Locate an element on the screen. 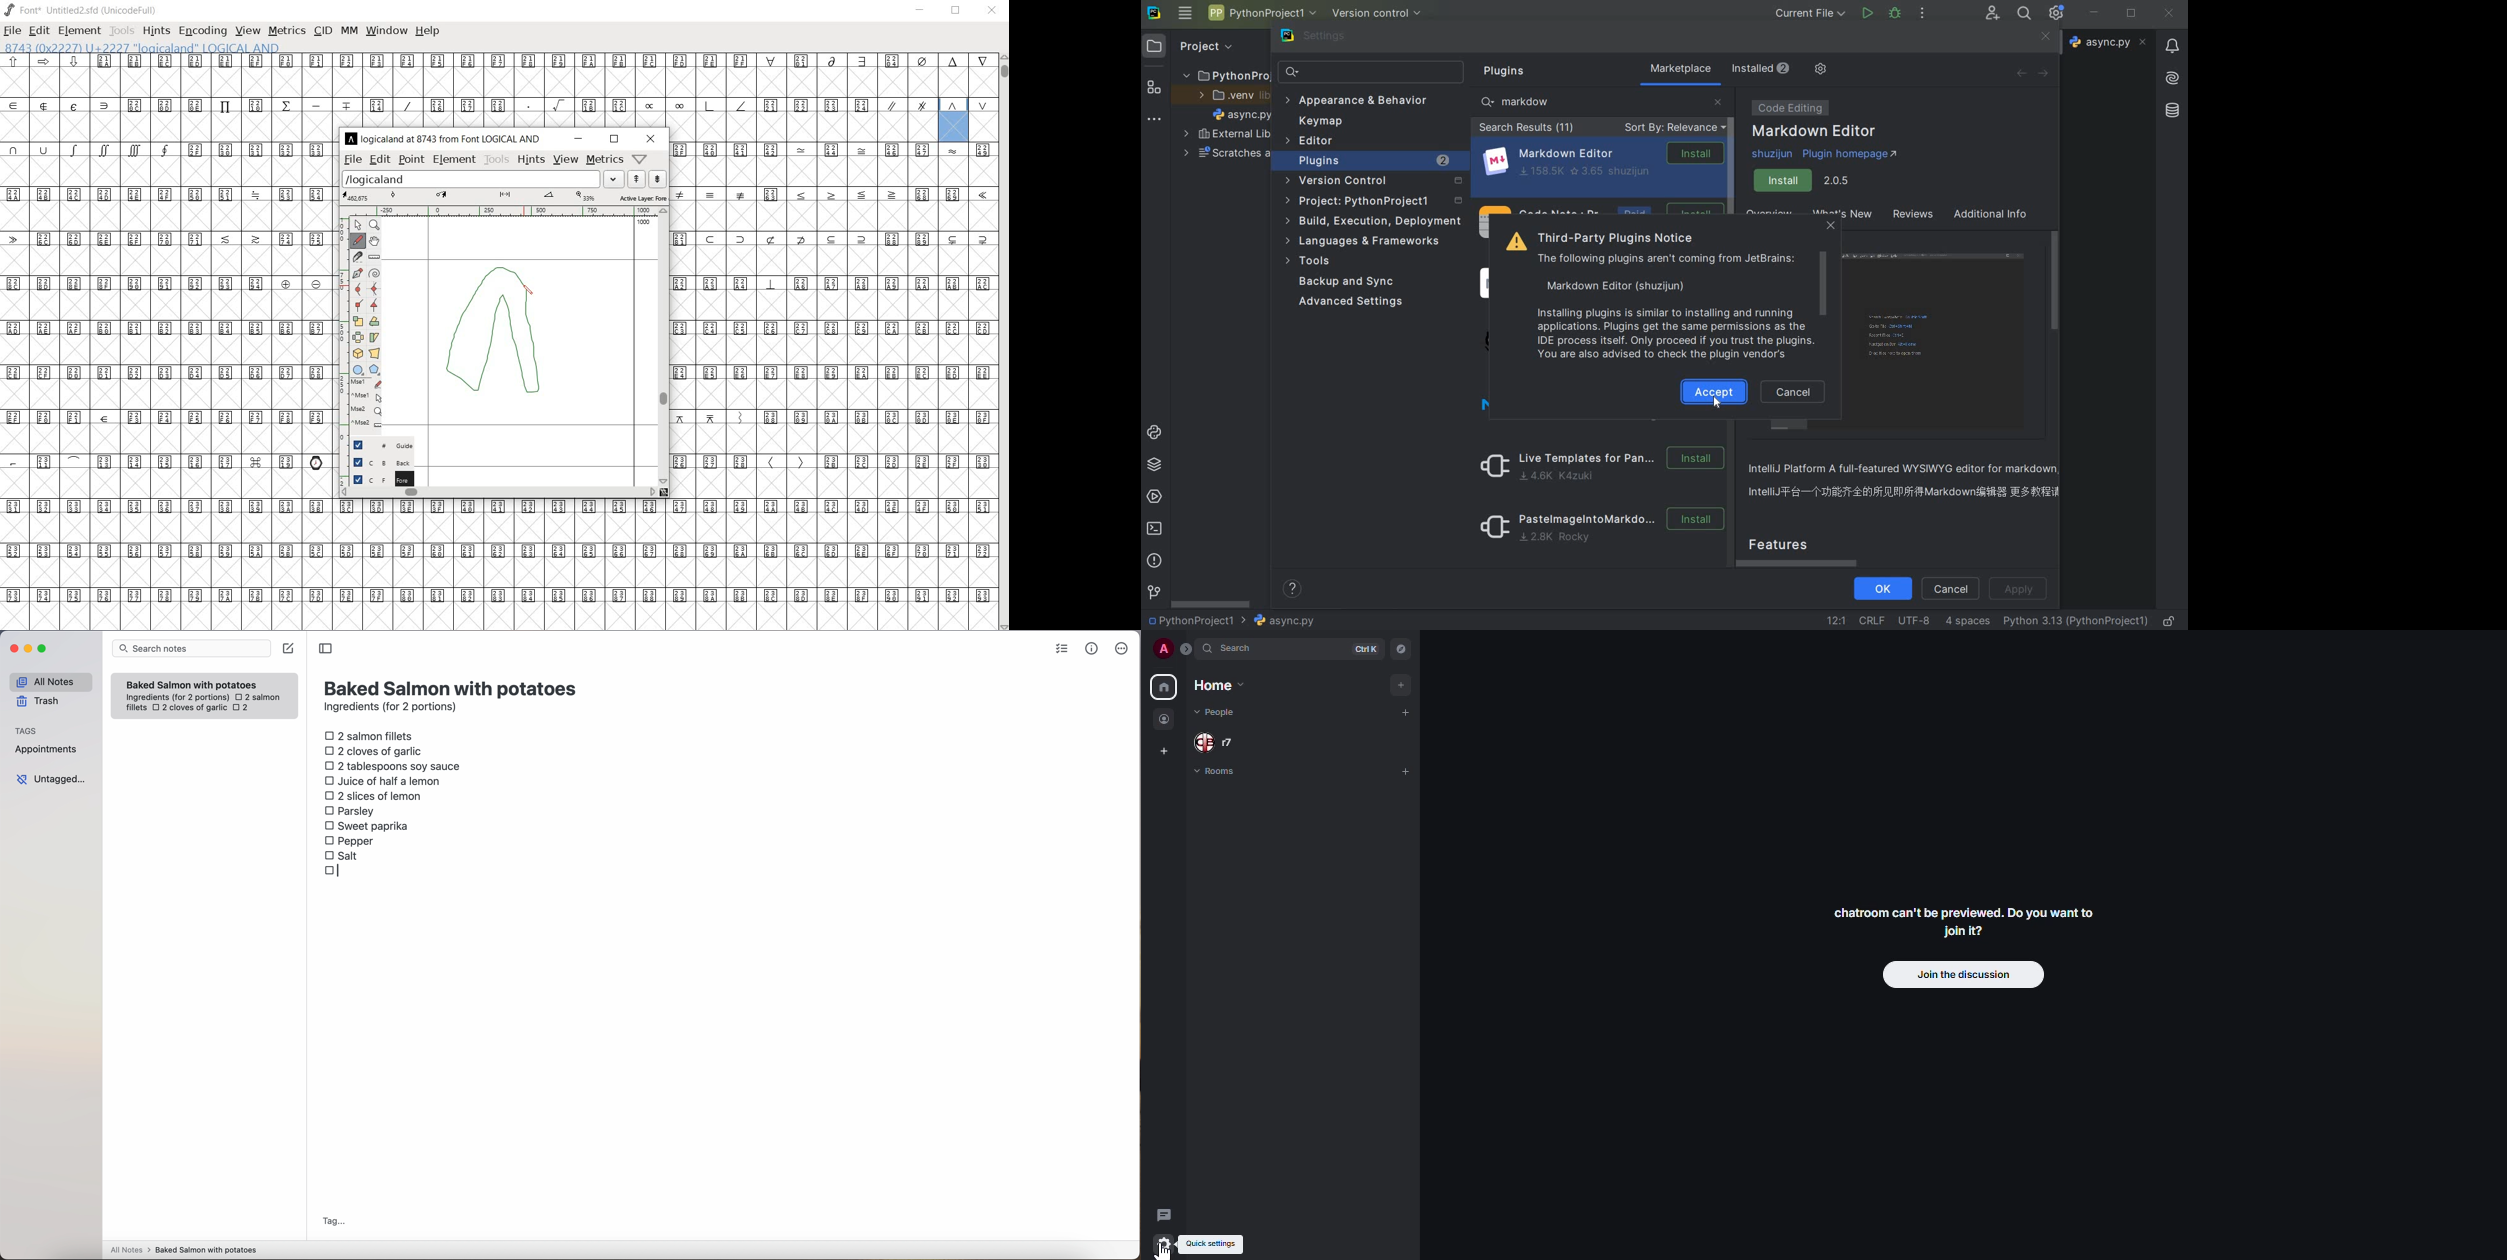 This screenshot has height=1260, width=2520. untagged is located at coordinates (52, 779).